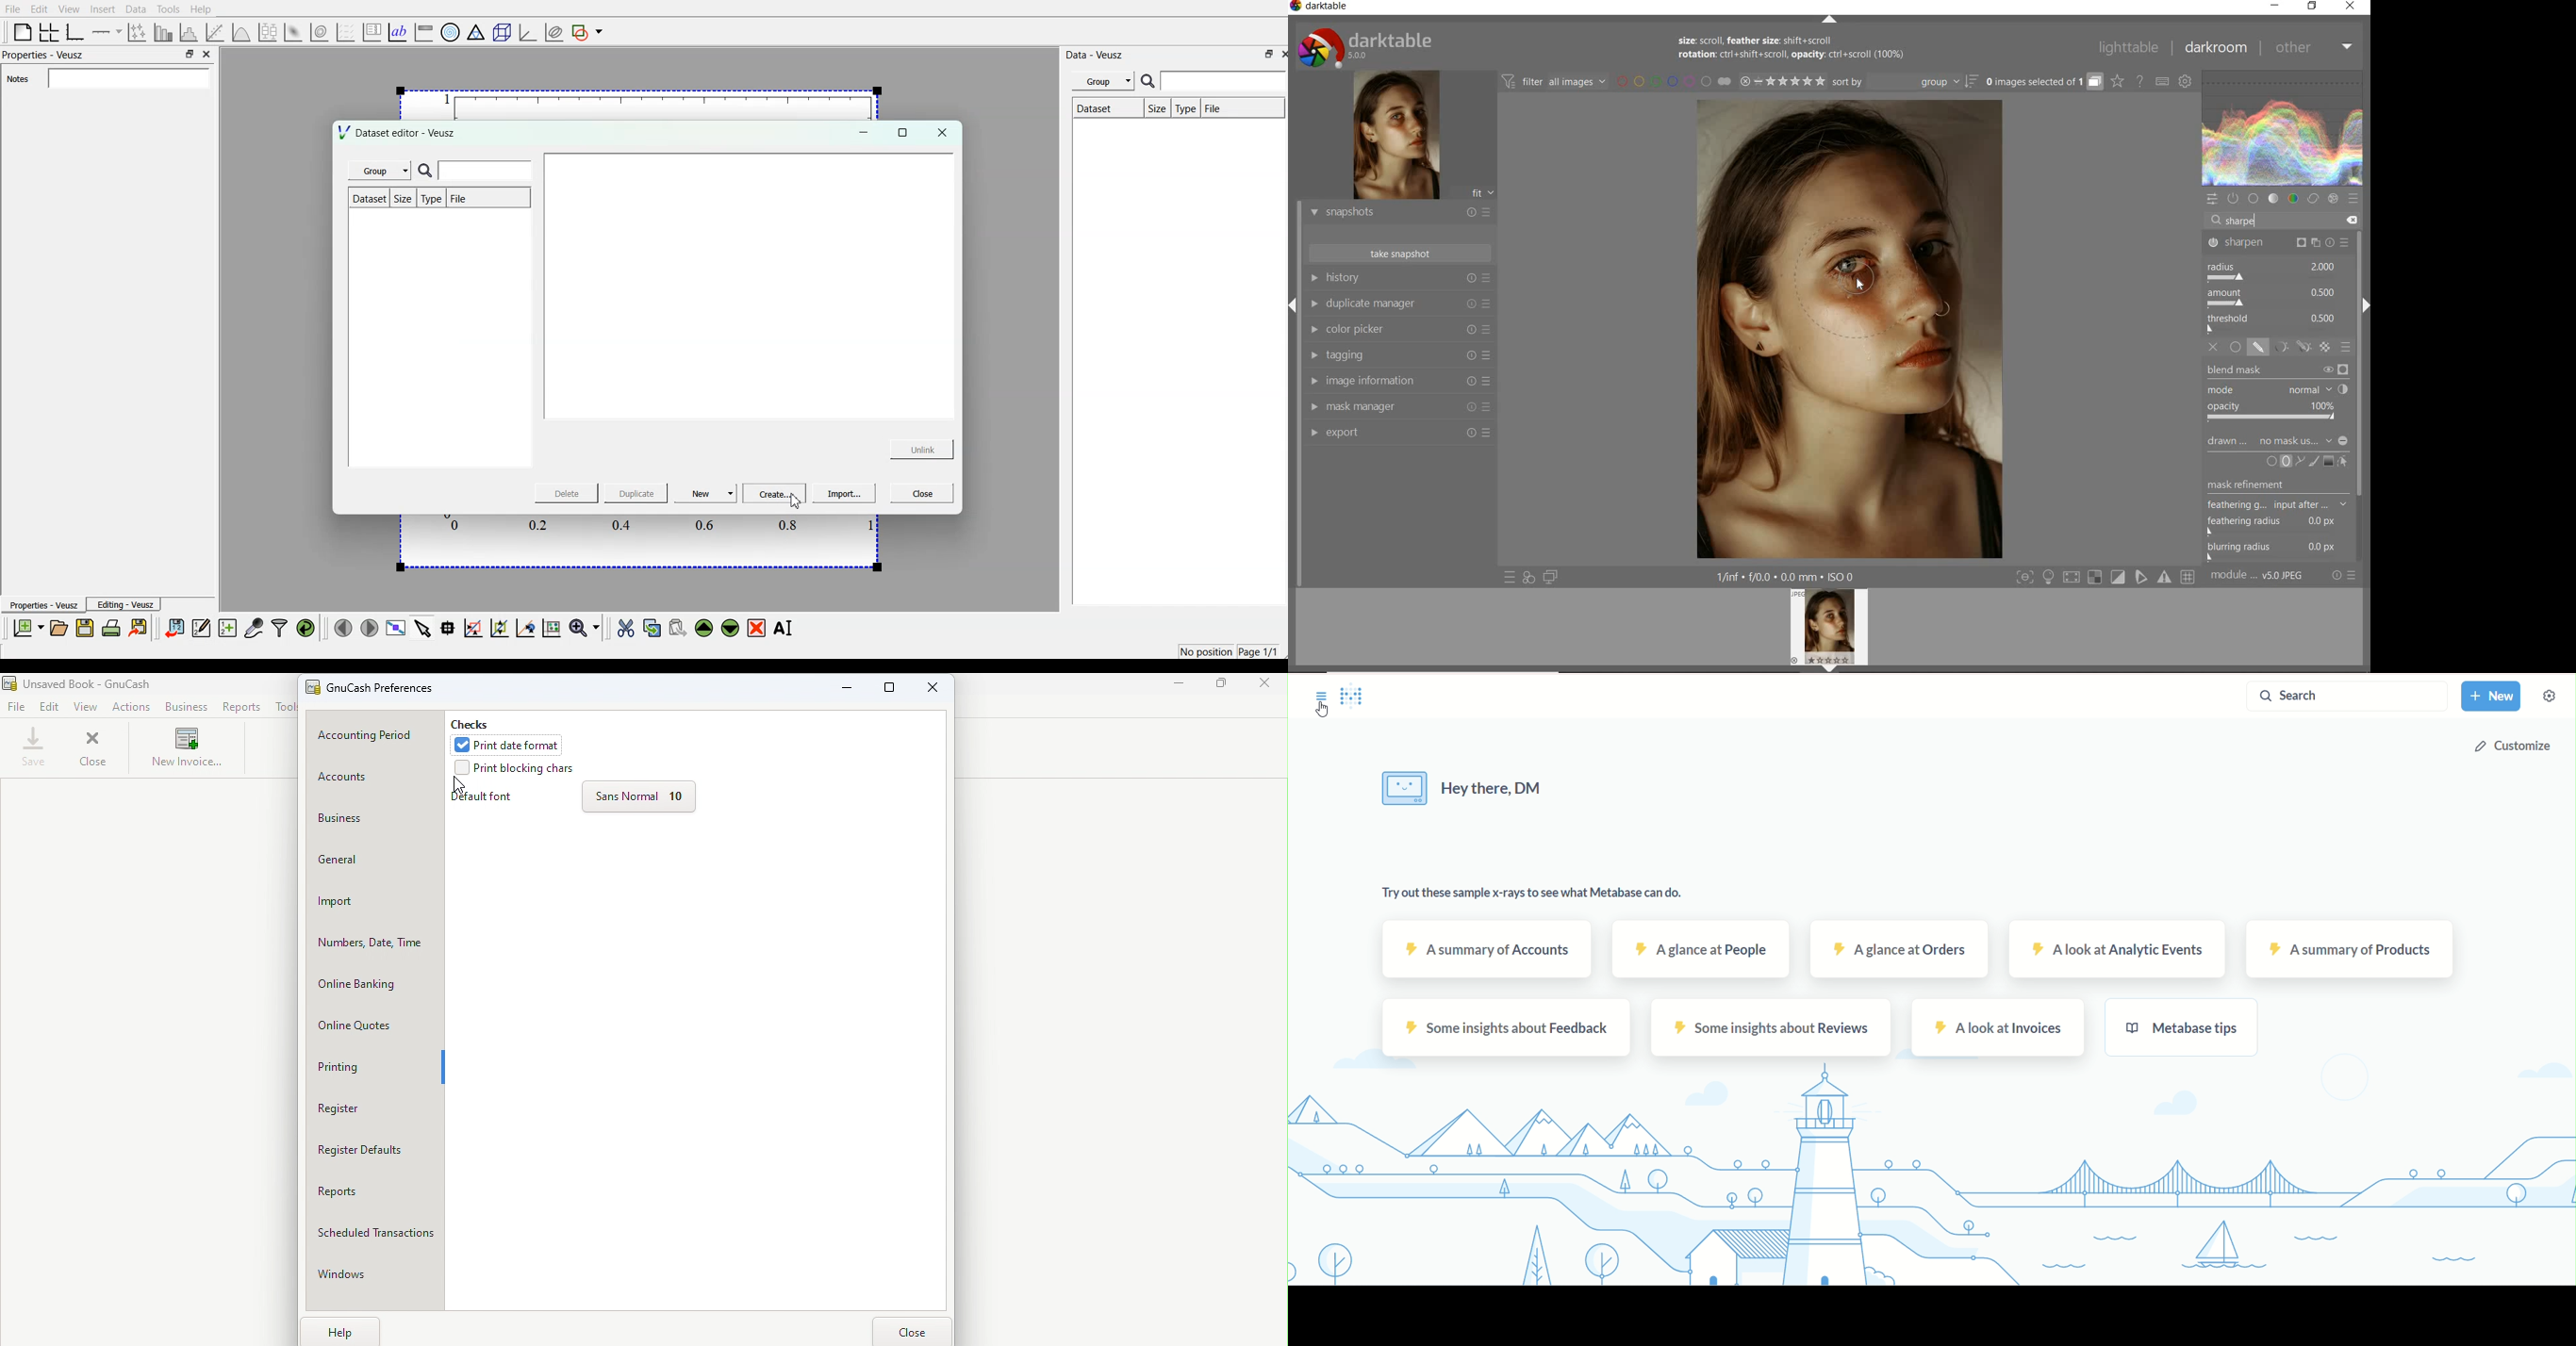 The height and width of the screenshot is (1372, 2576). What do you see at coordinates (2255, 199) in the screenshot?
I see `base` at bounding box center [2255, 199].